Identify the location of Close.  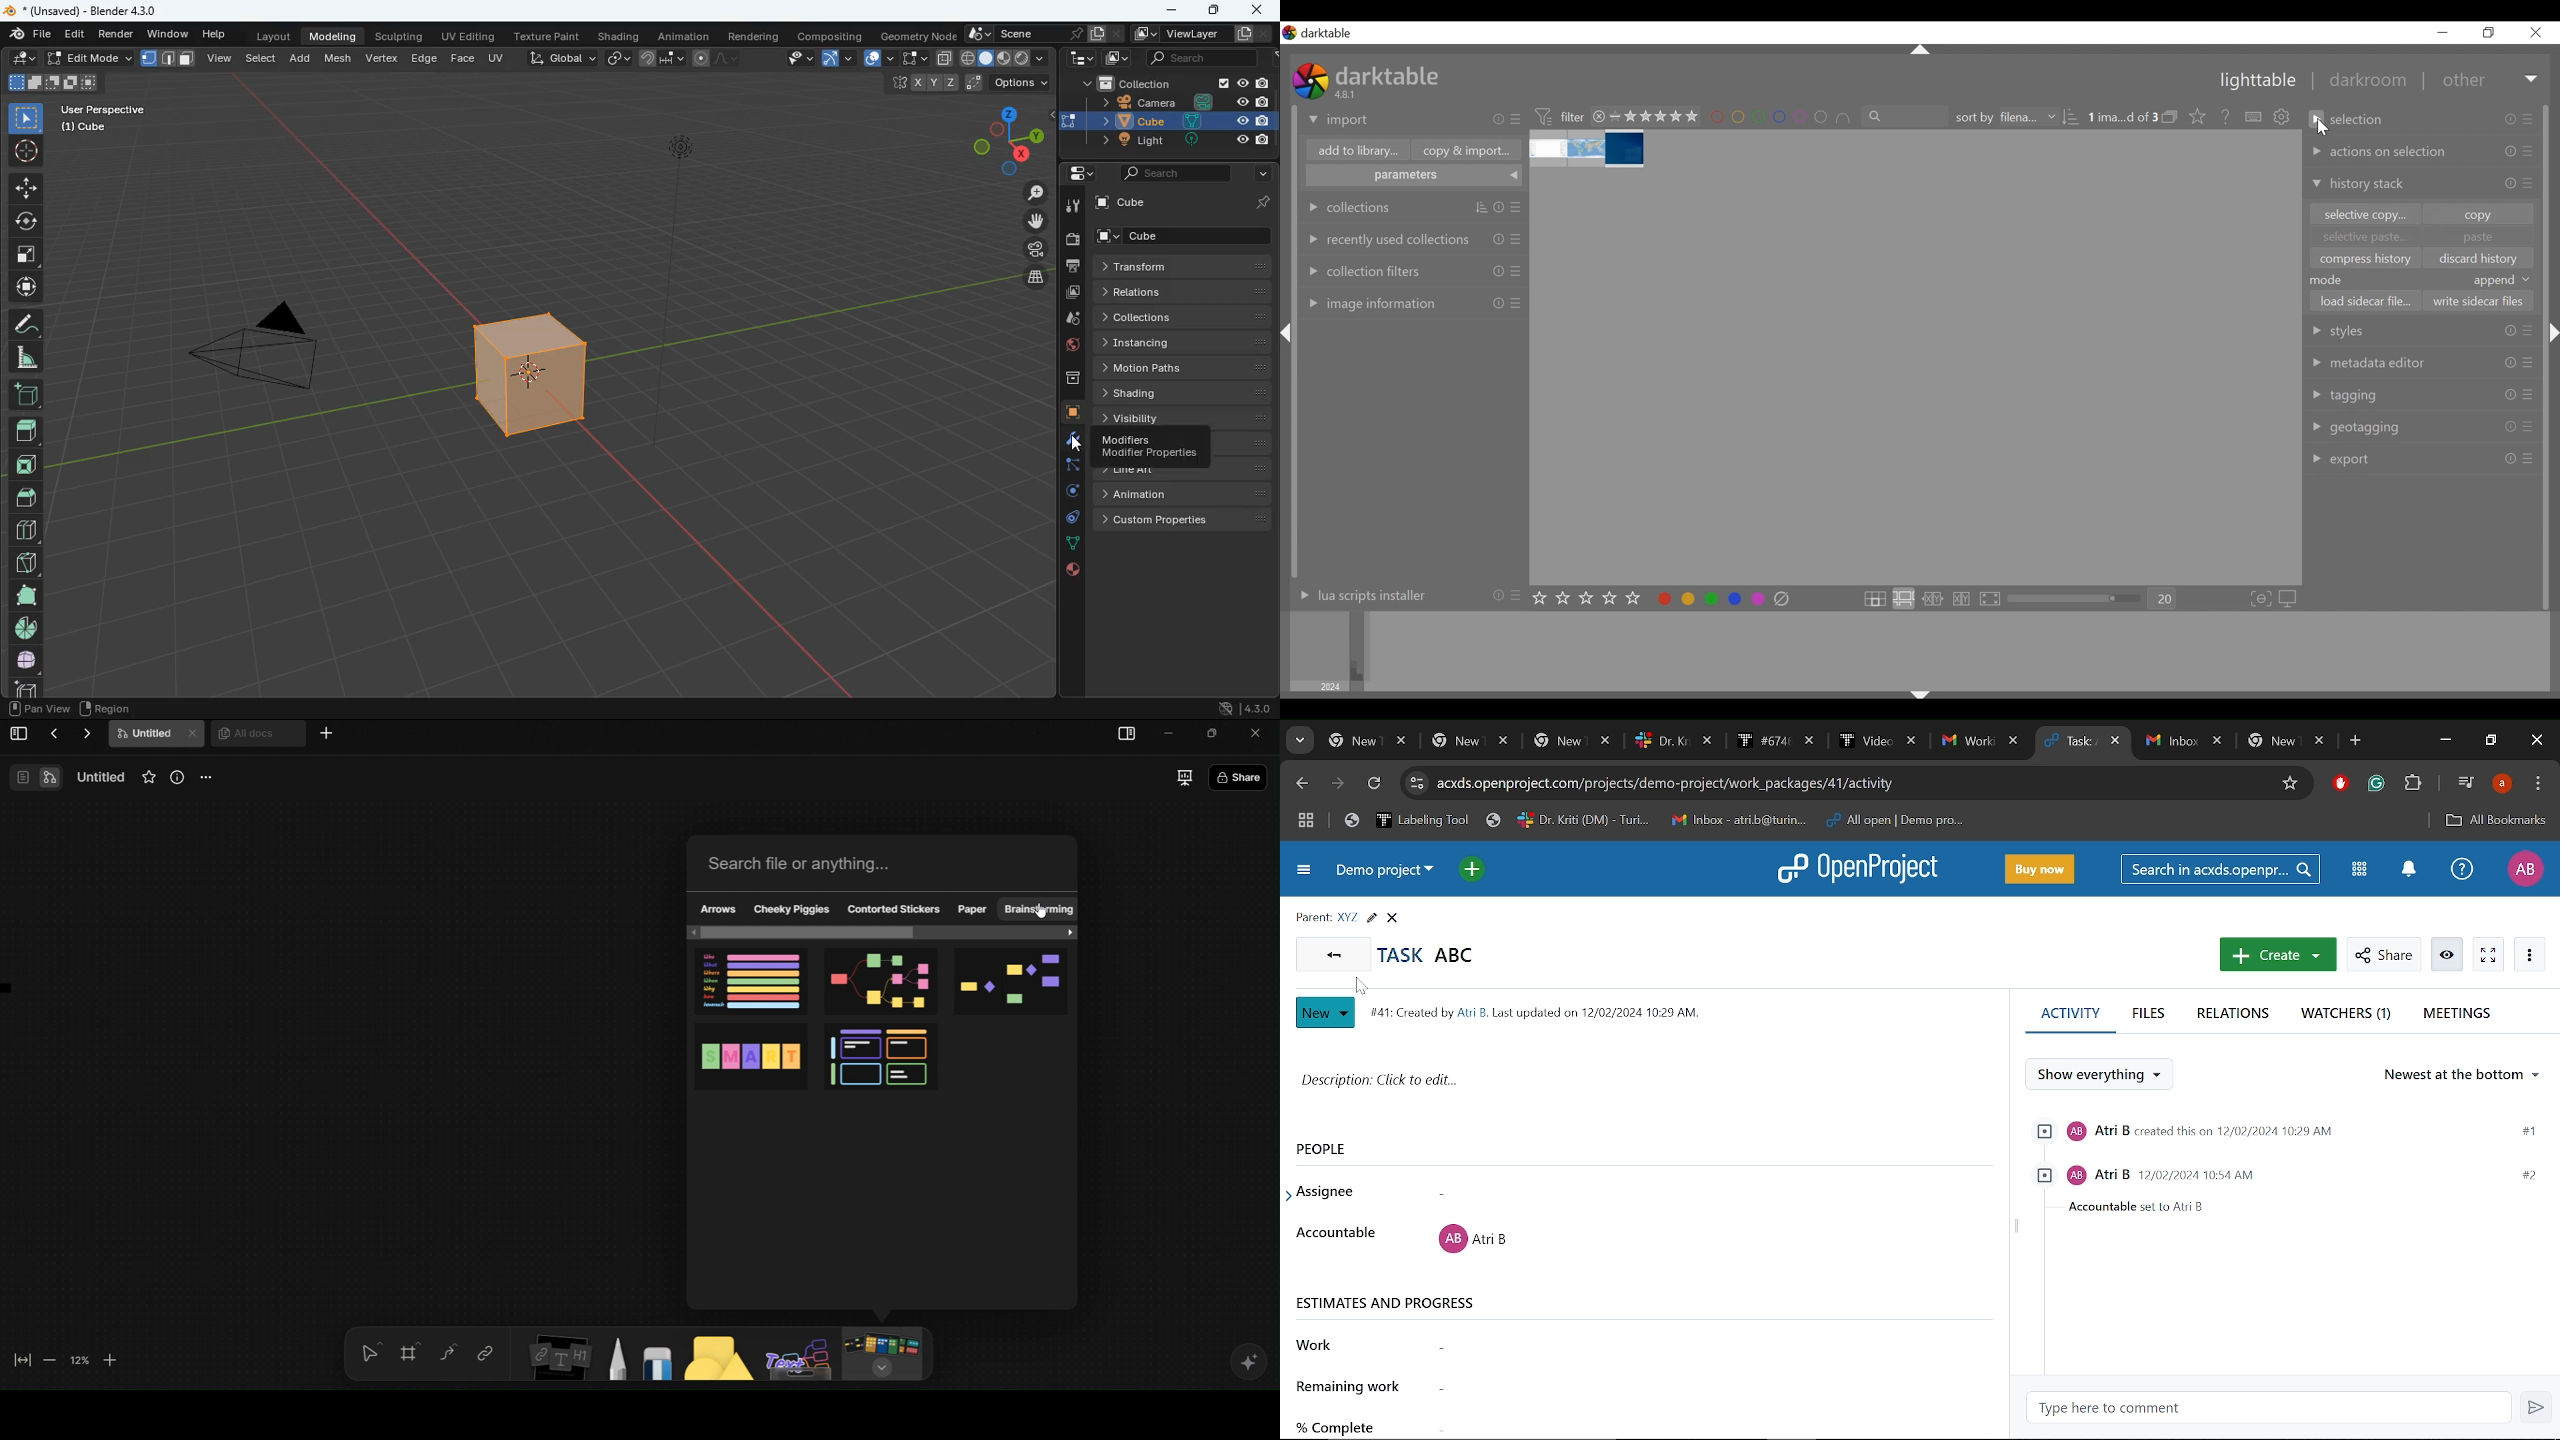
(2536, 740).